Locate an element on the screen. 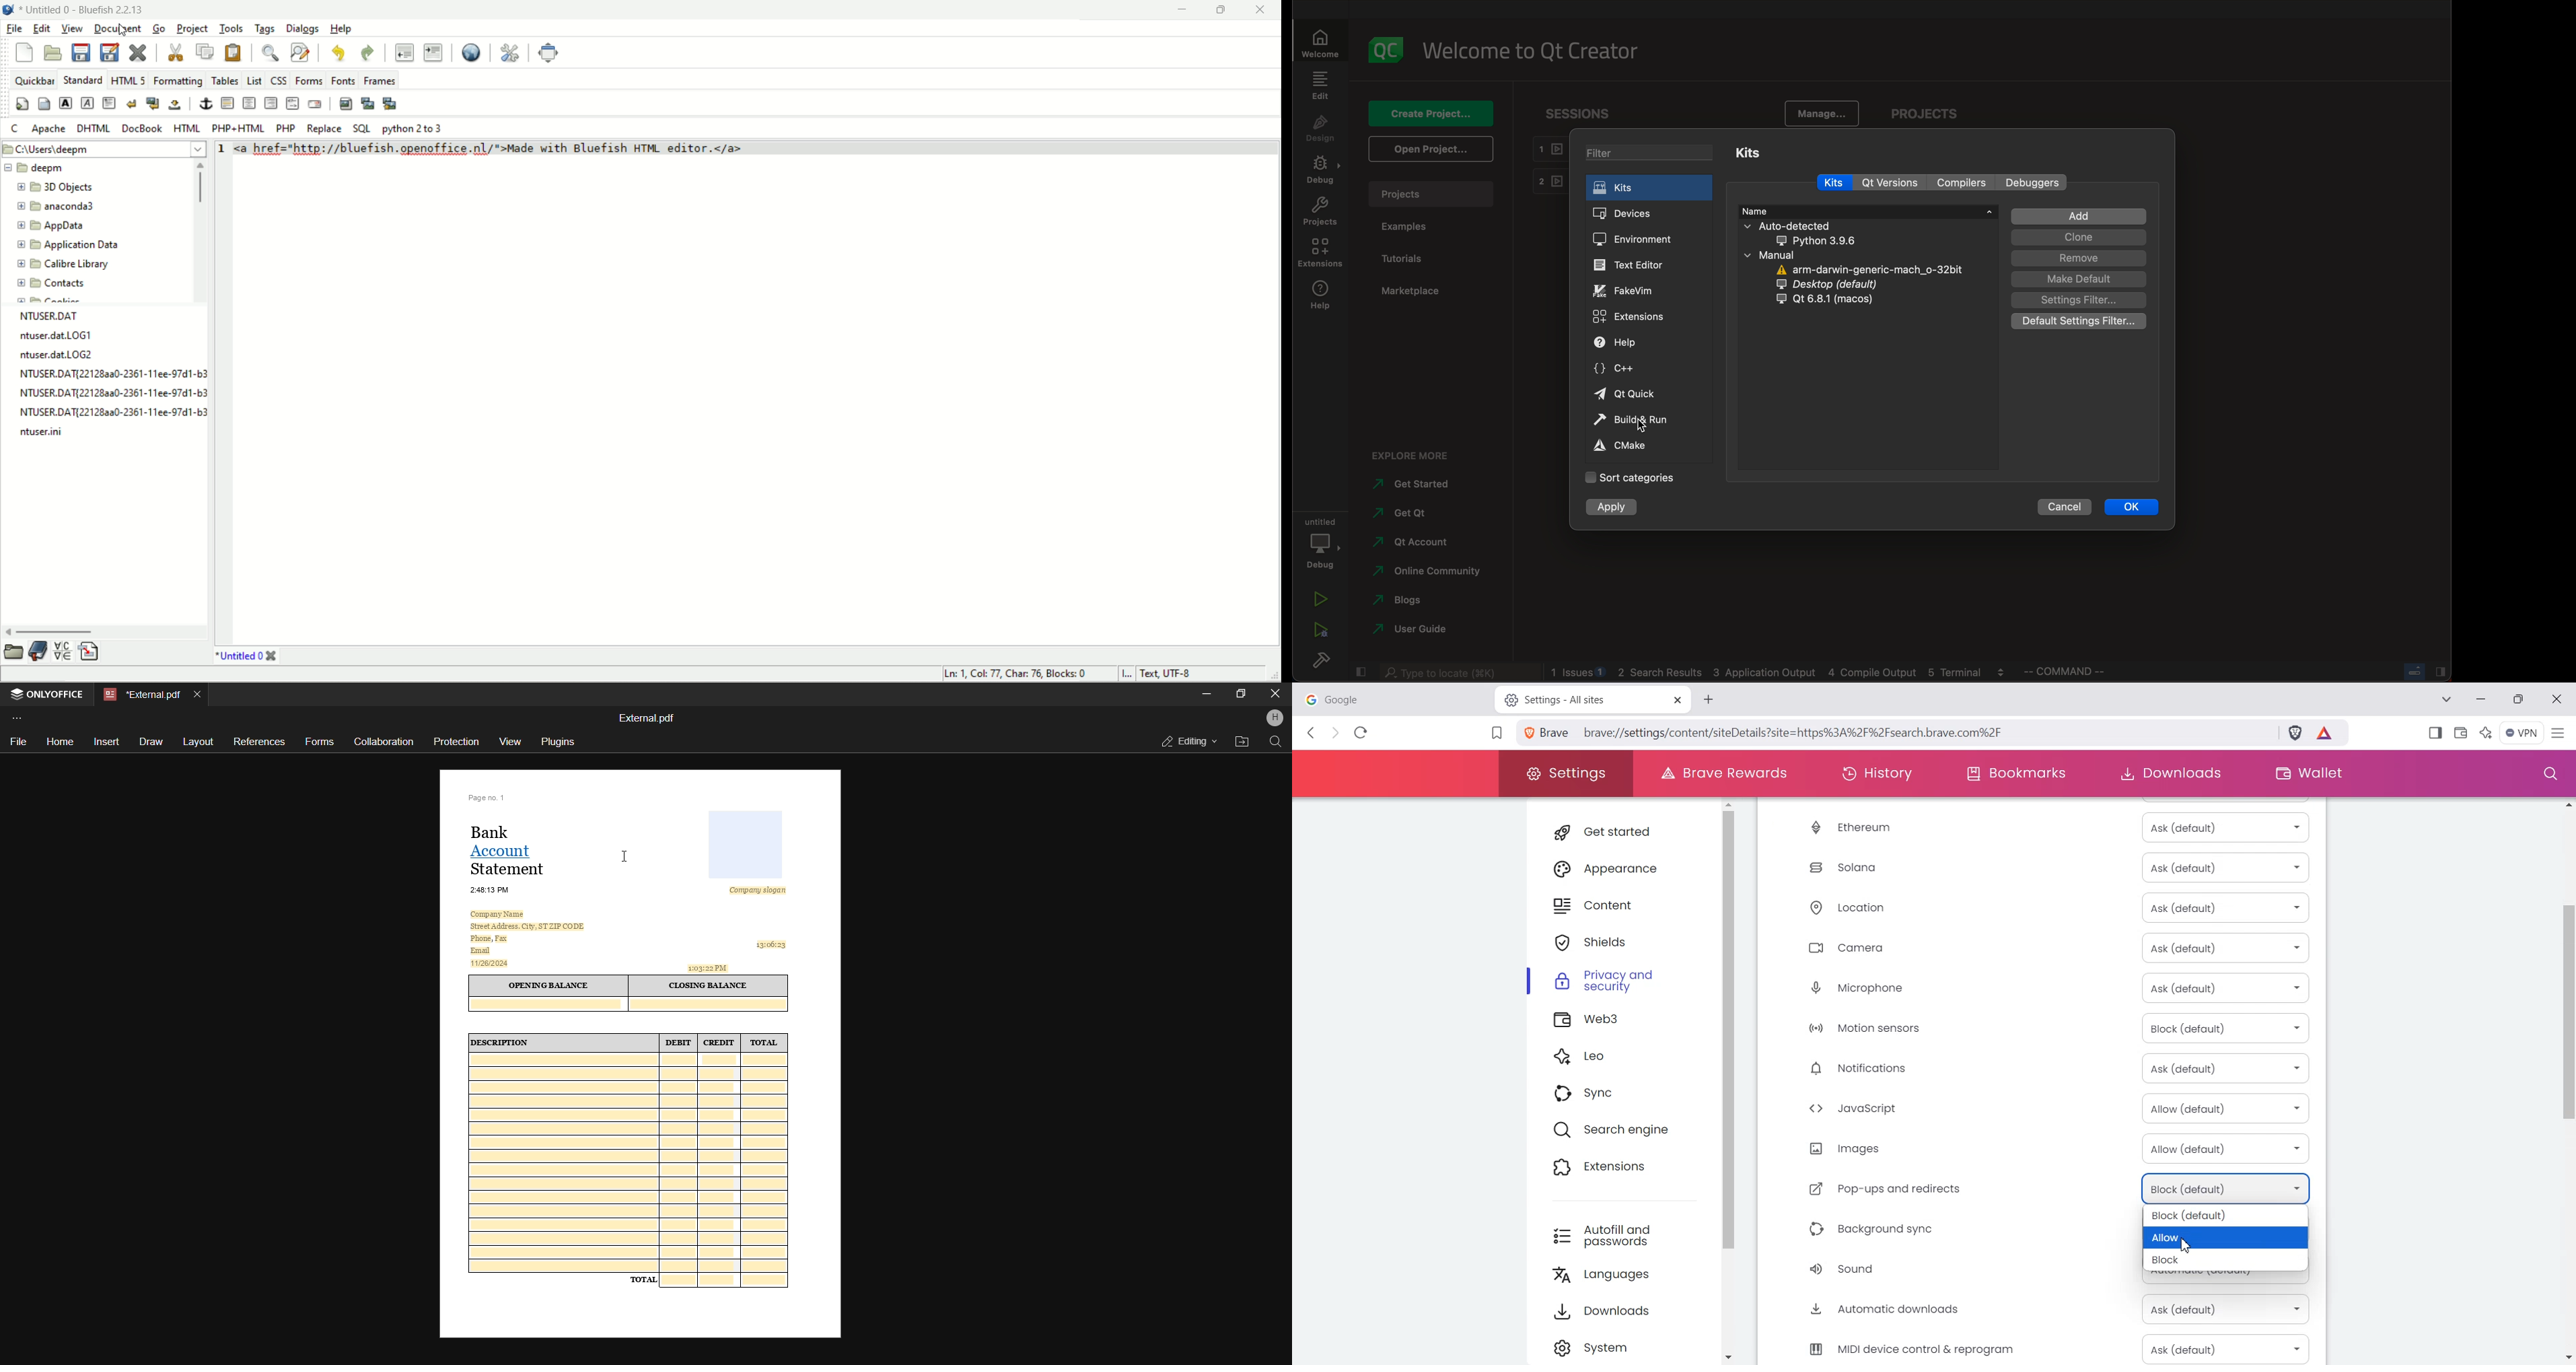 The image size is (2576, 1372). Notification Ask (Default) is located at coordinates (2045, 1069).